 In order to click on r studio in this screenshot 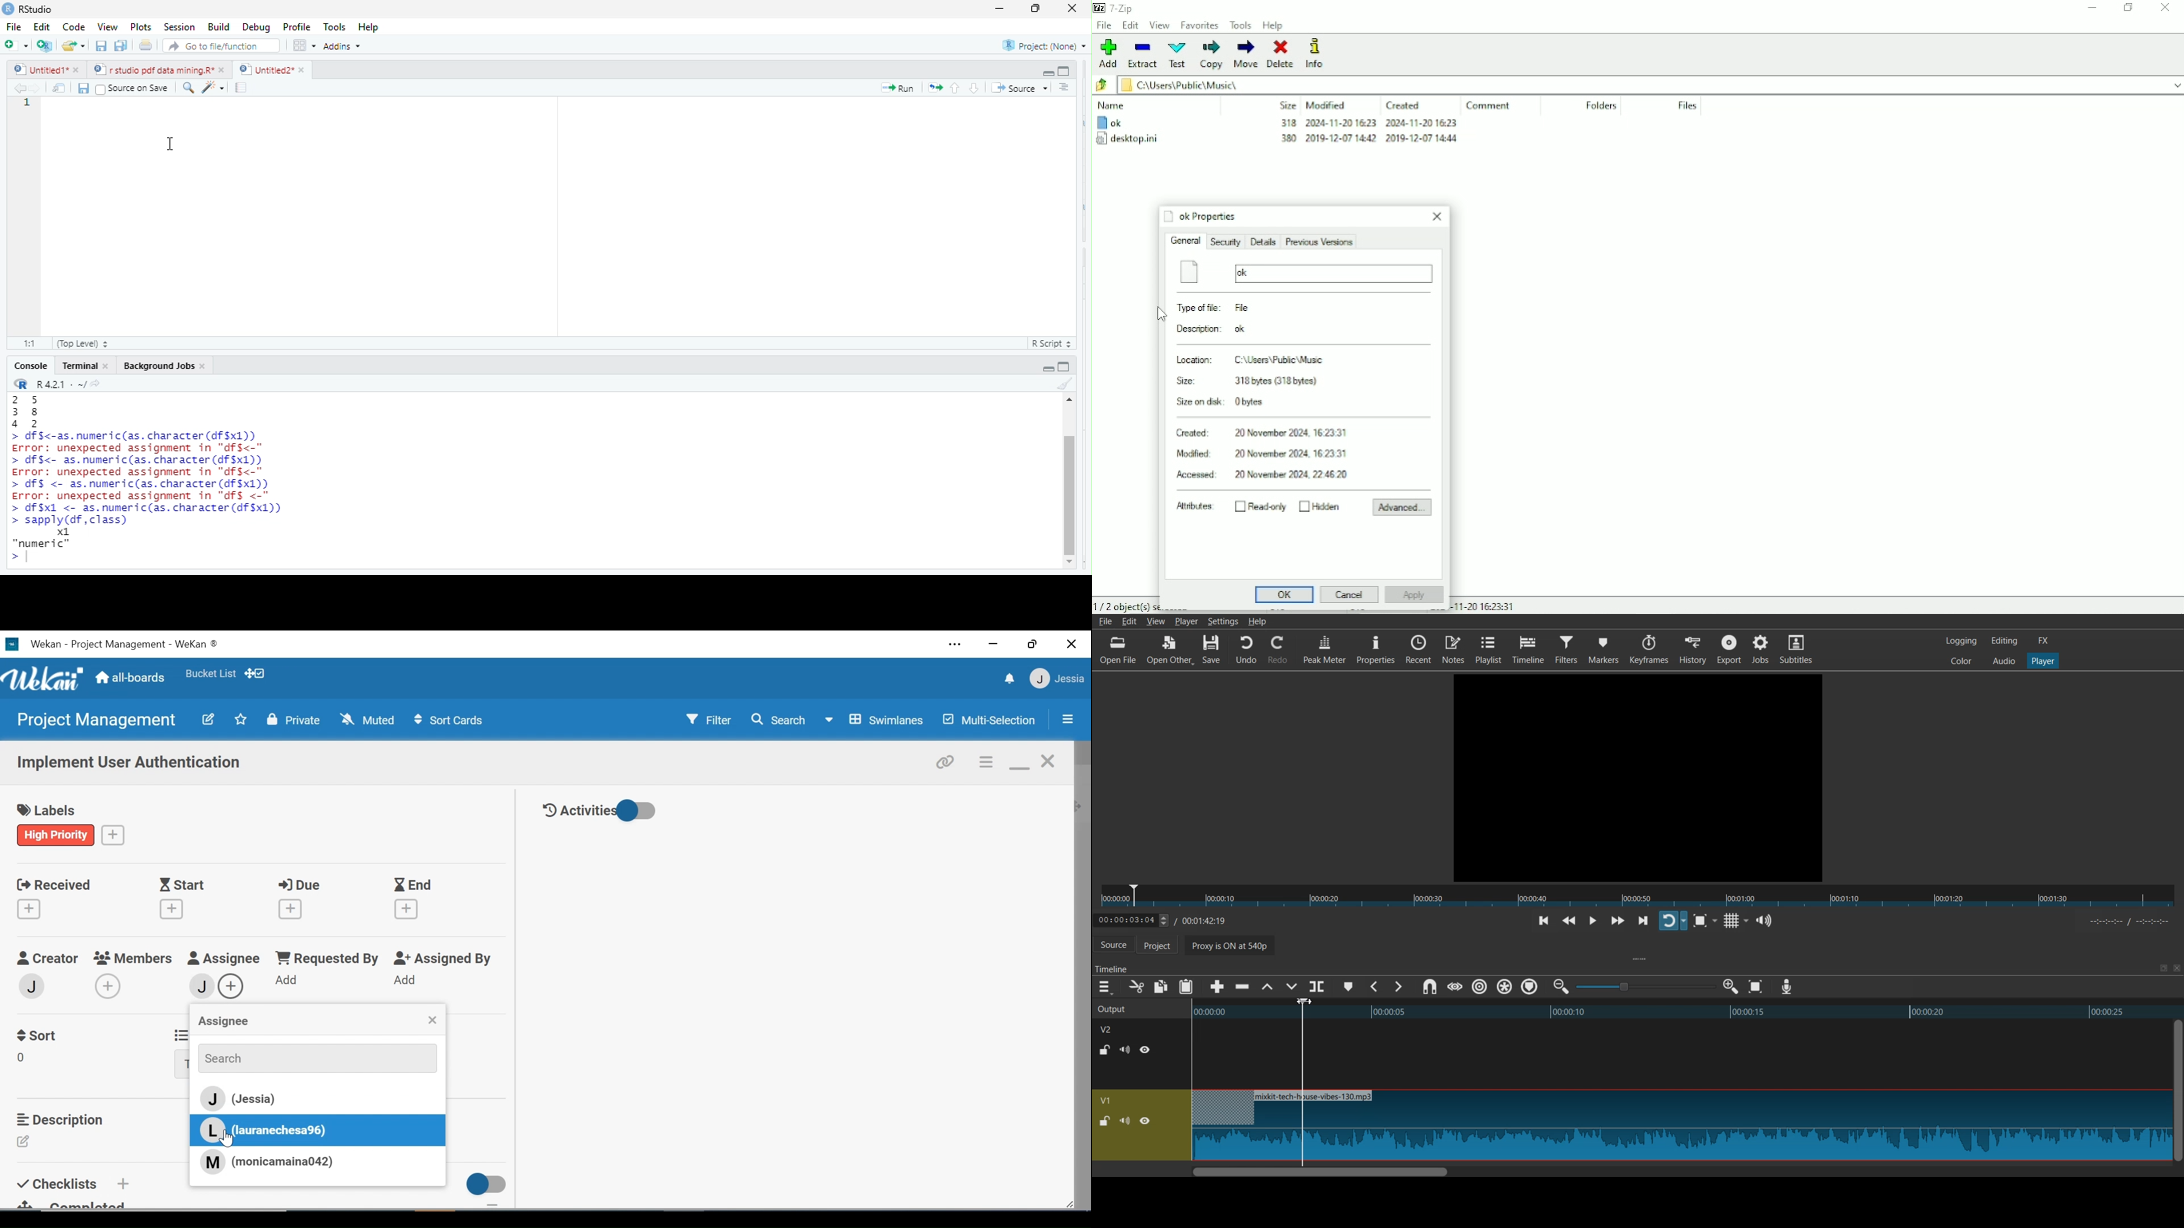, I will do `click(37, 9)`.